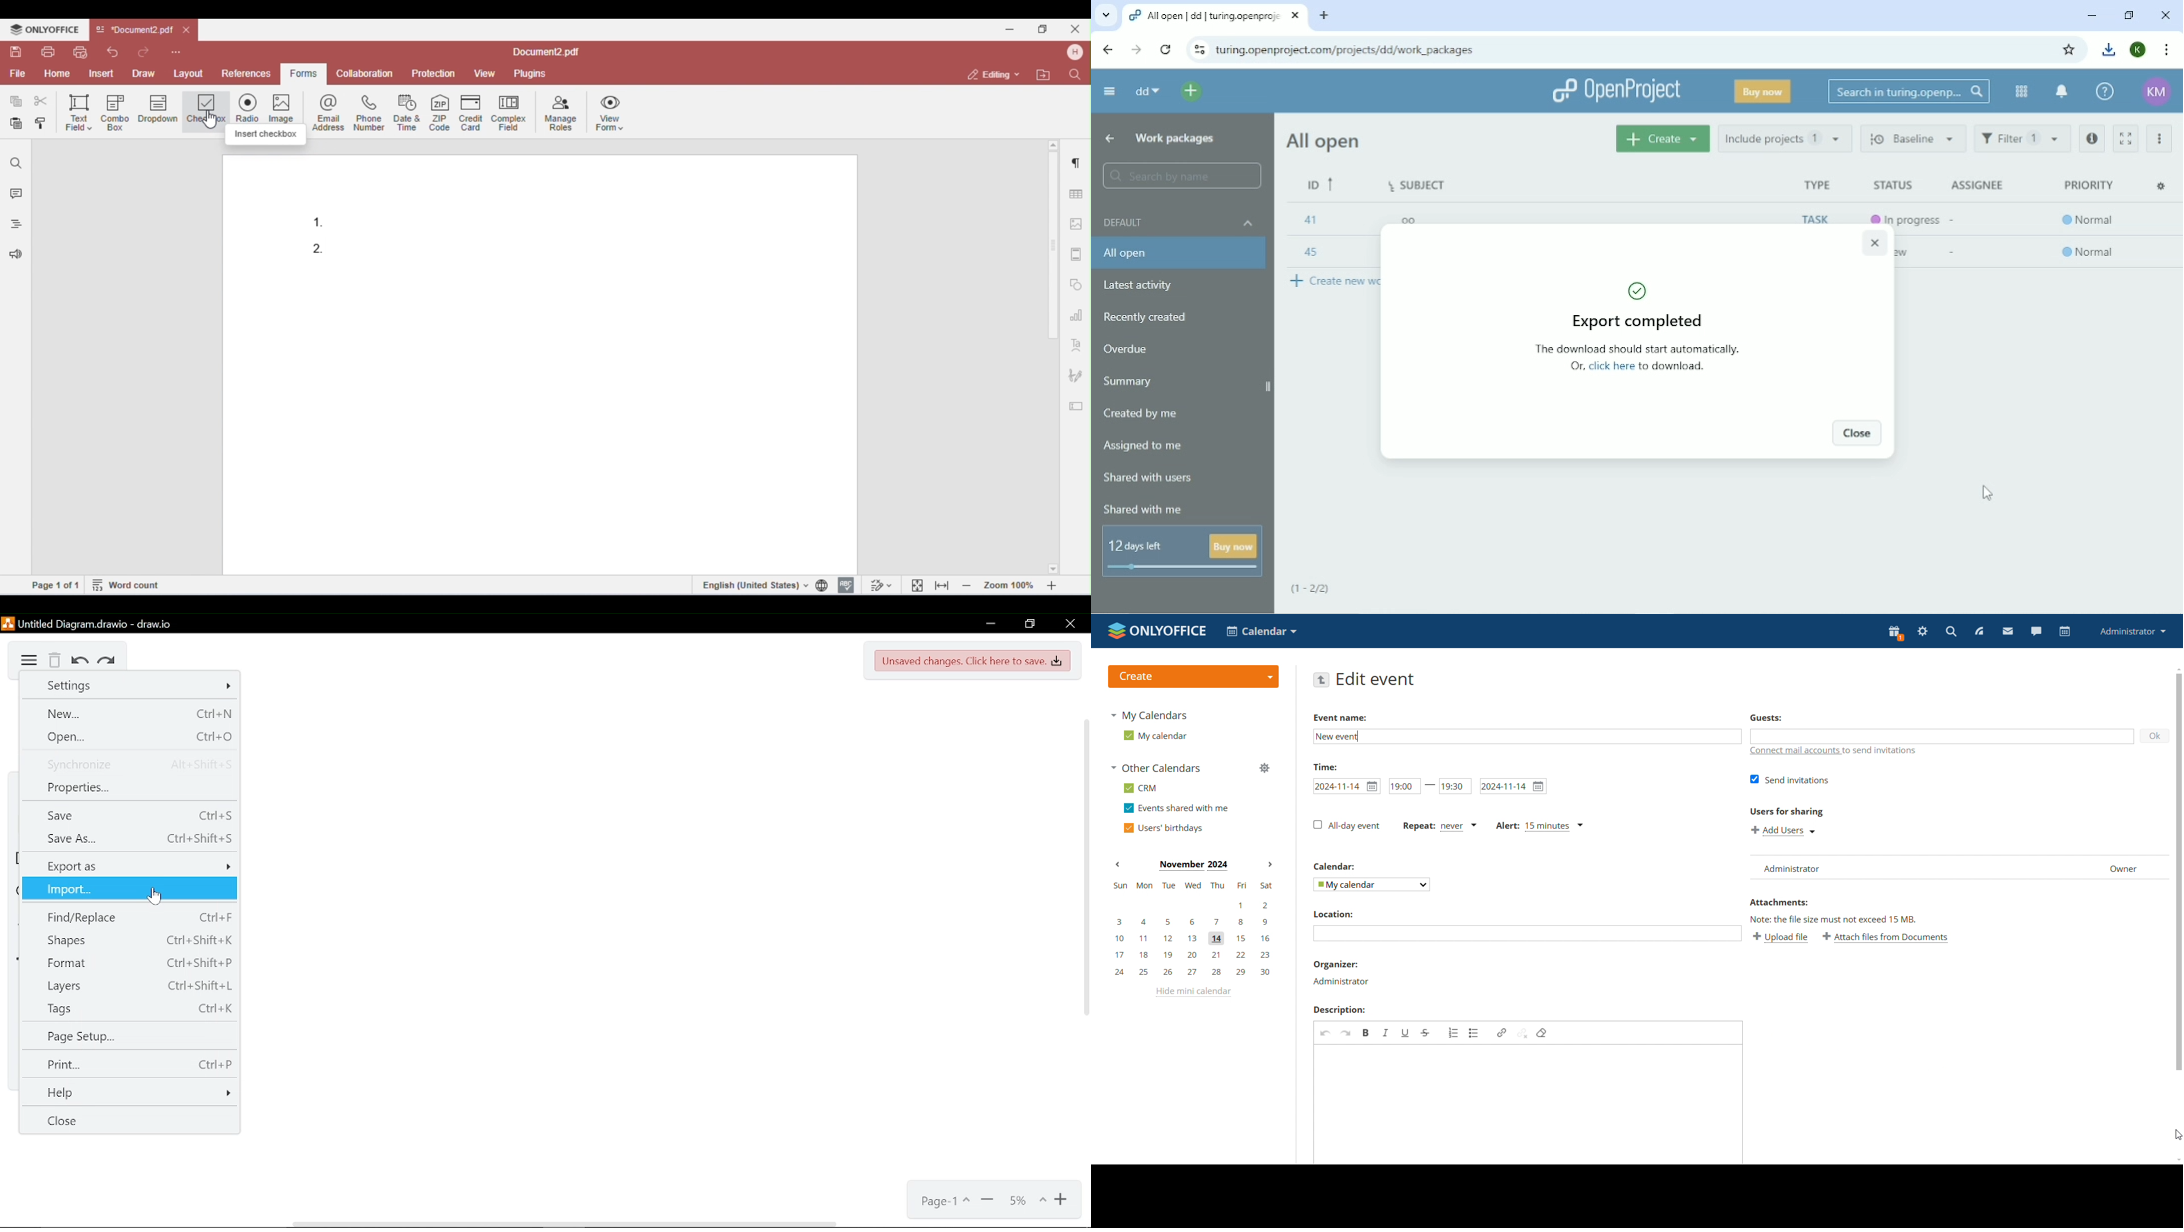 Image resolution: width=2184 pixels, height=1232 pixels. Describe the element at coordinates (974, 661) in the screenshot. I see `Unsaved changes` at that location.